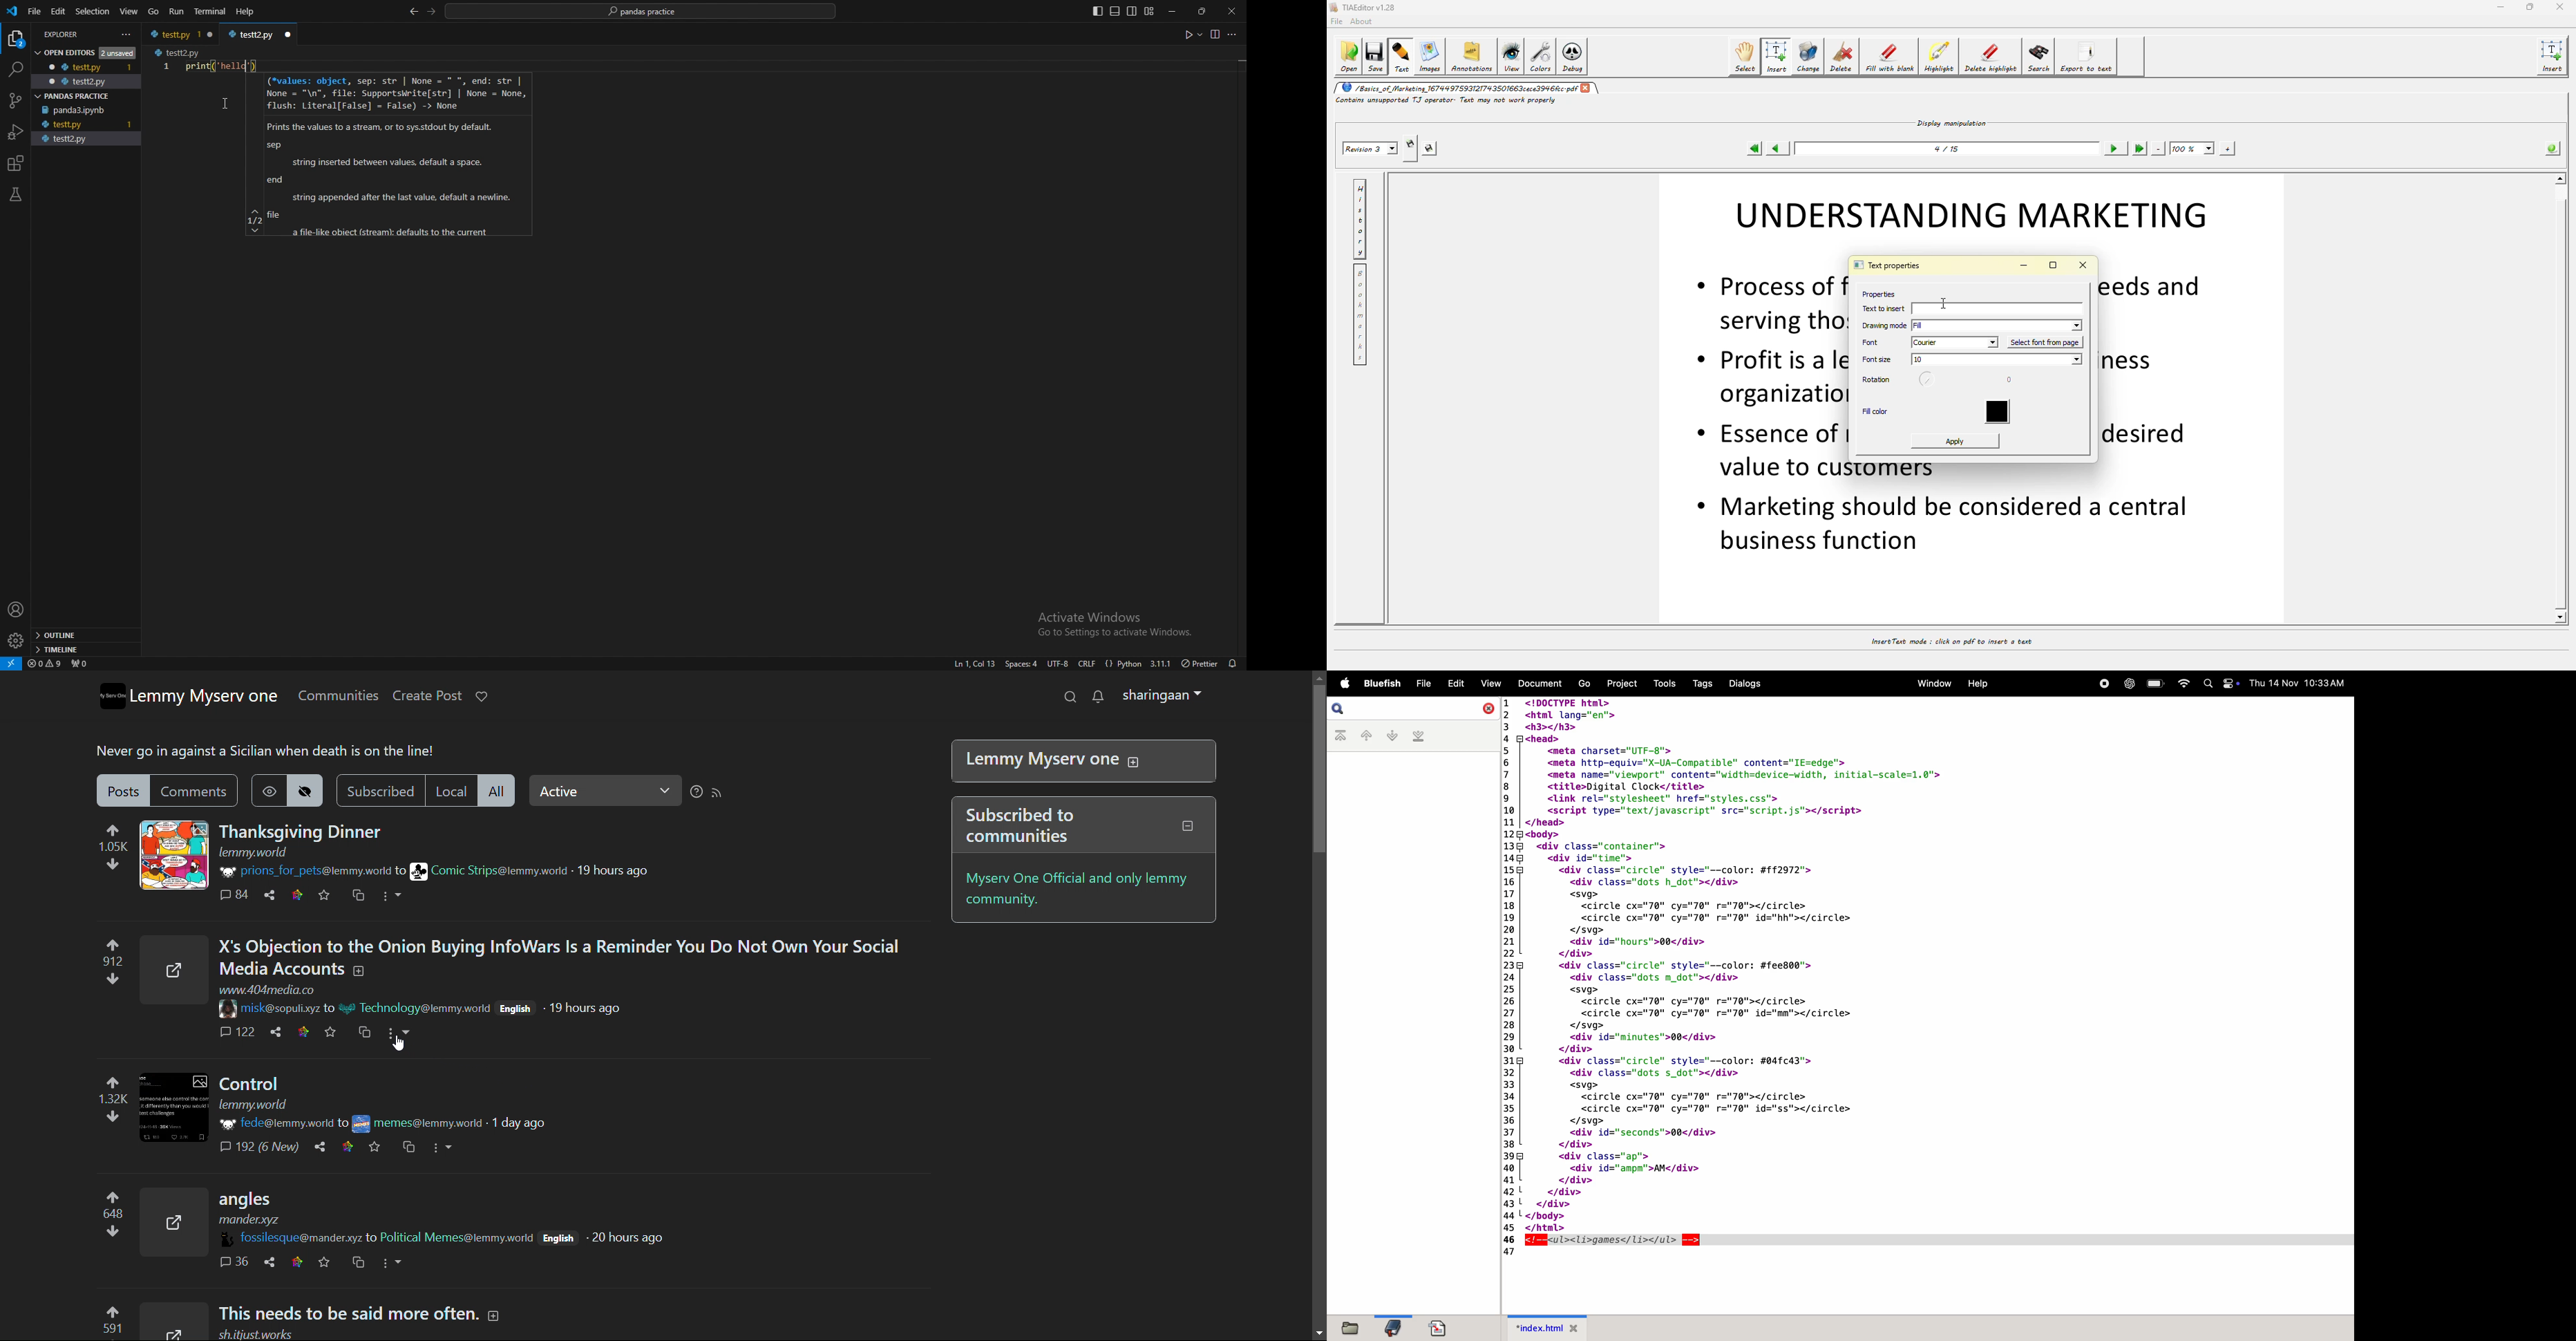 The height and width of the screenshot is (1344, 2576). What do you see at coordinates (614, 870) in the screenshot?
I see `19 hours ago(time of posting)` at bounding box center [614, 870].